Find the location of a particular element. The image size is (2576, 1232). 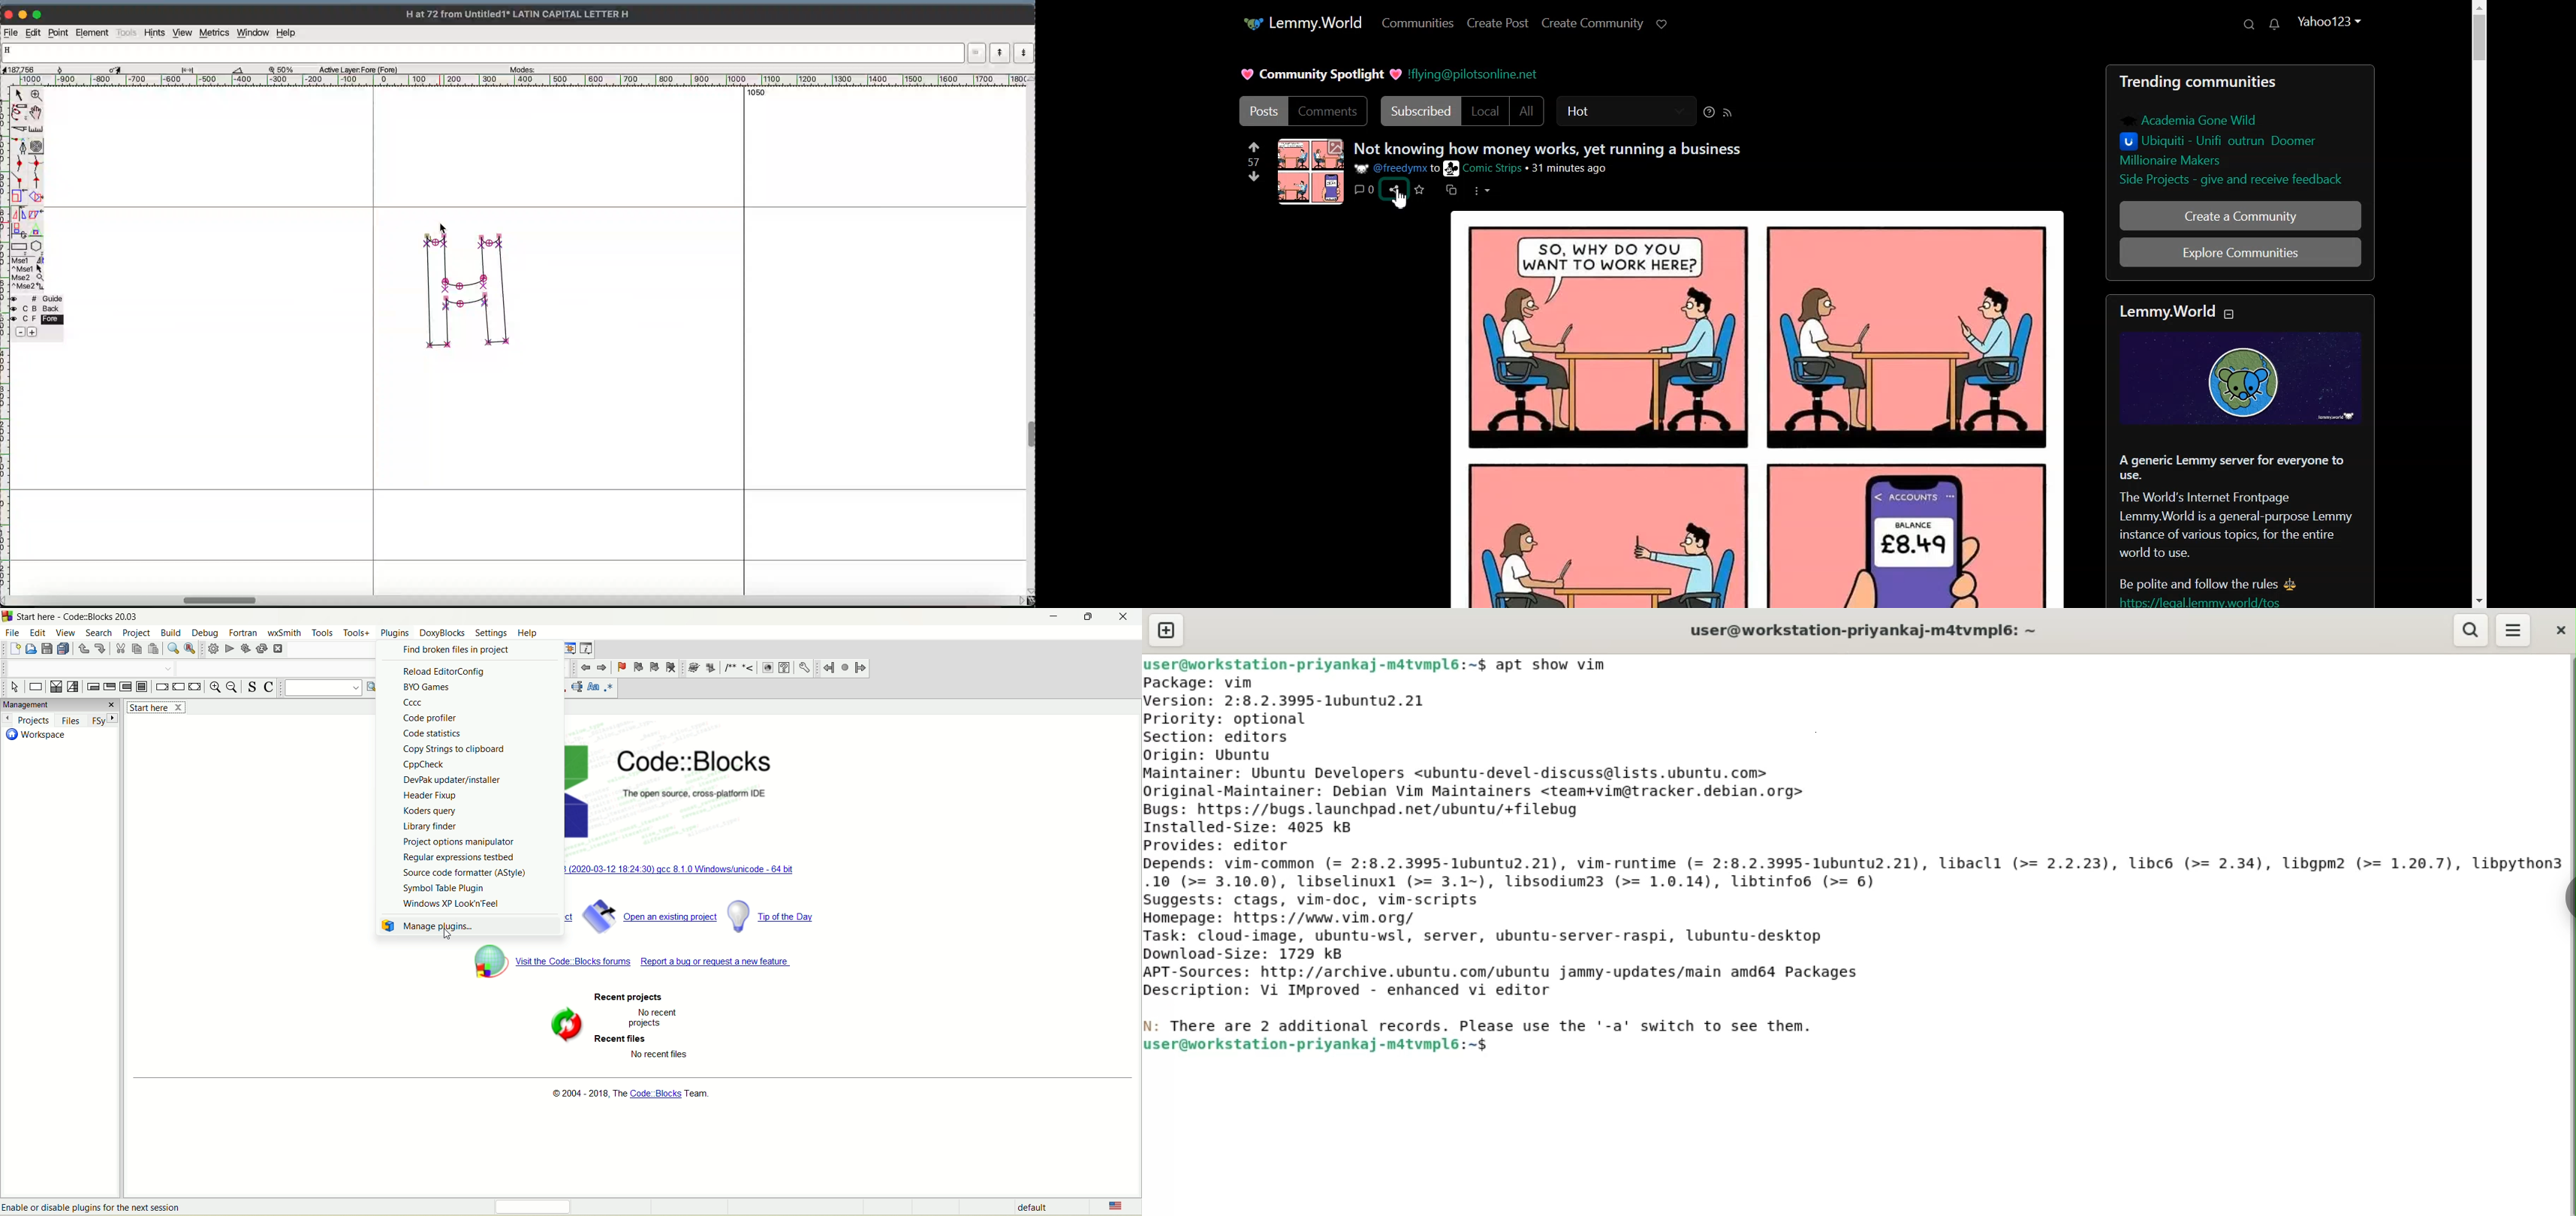

block instructions is located at coordinates (142, 687).